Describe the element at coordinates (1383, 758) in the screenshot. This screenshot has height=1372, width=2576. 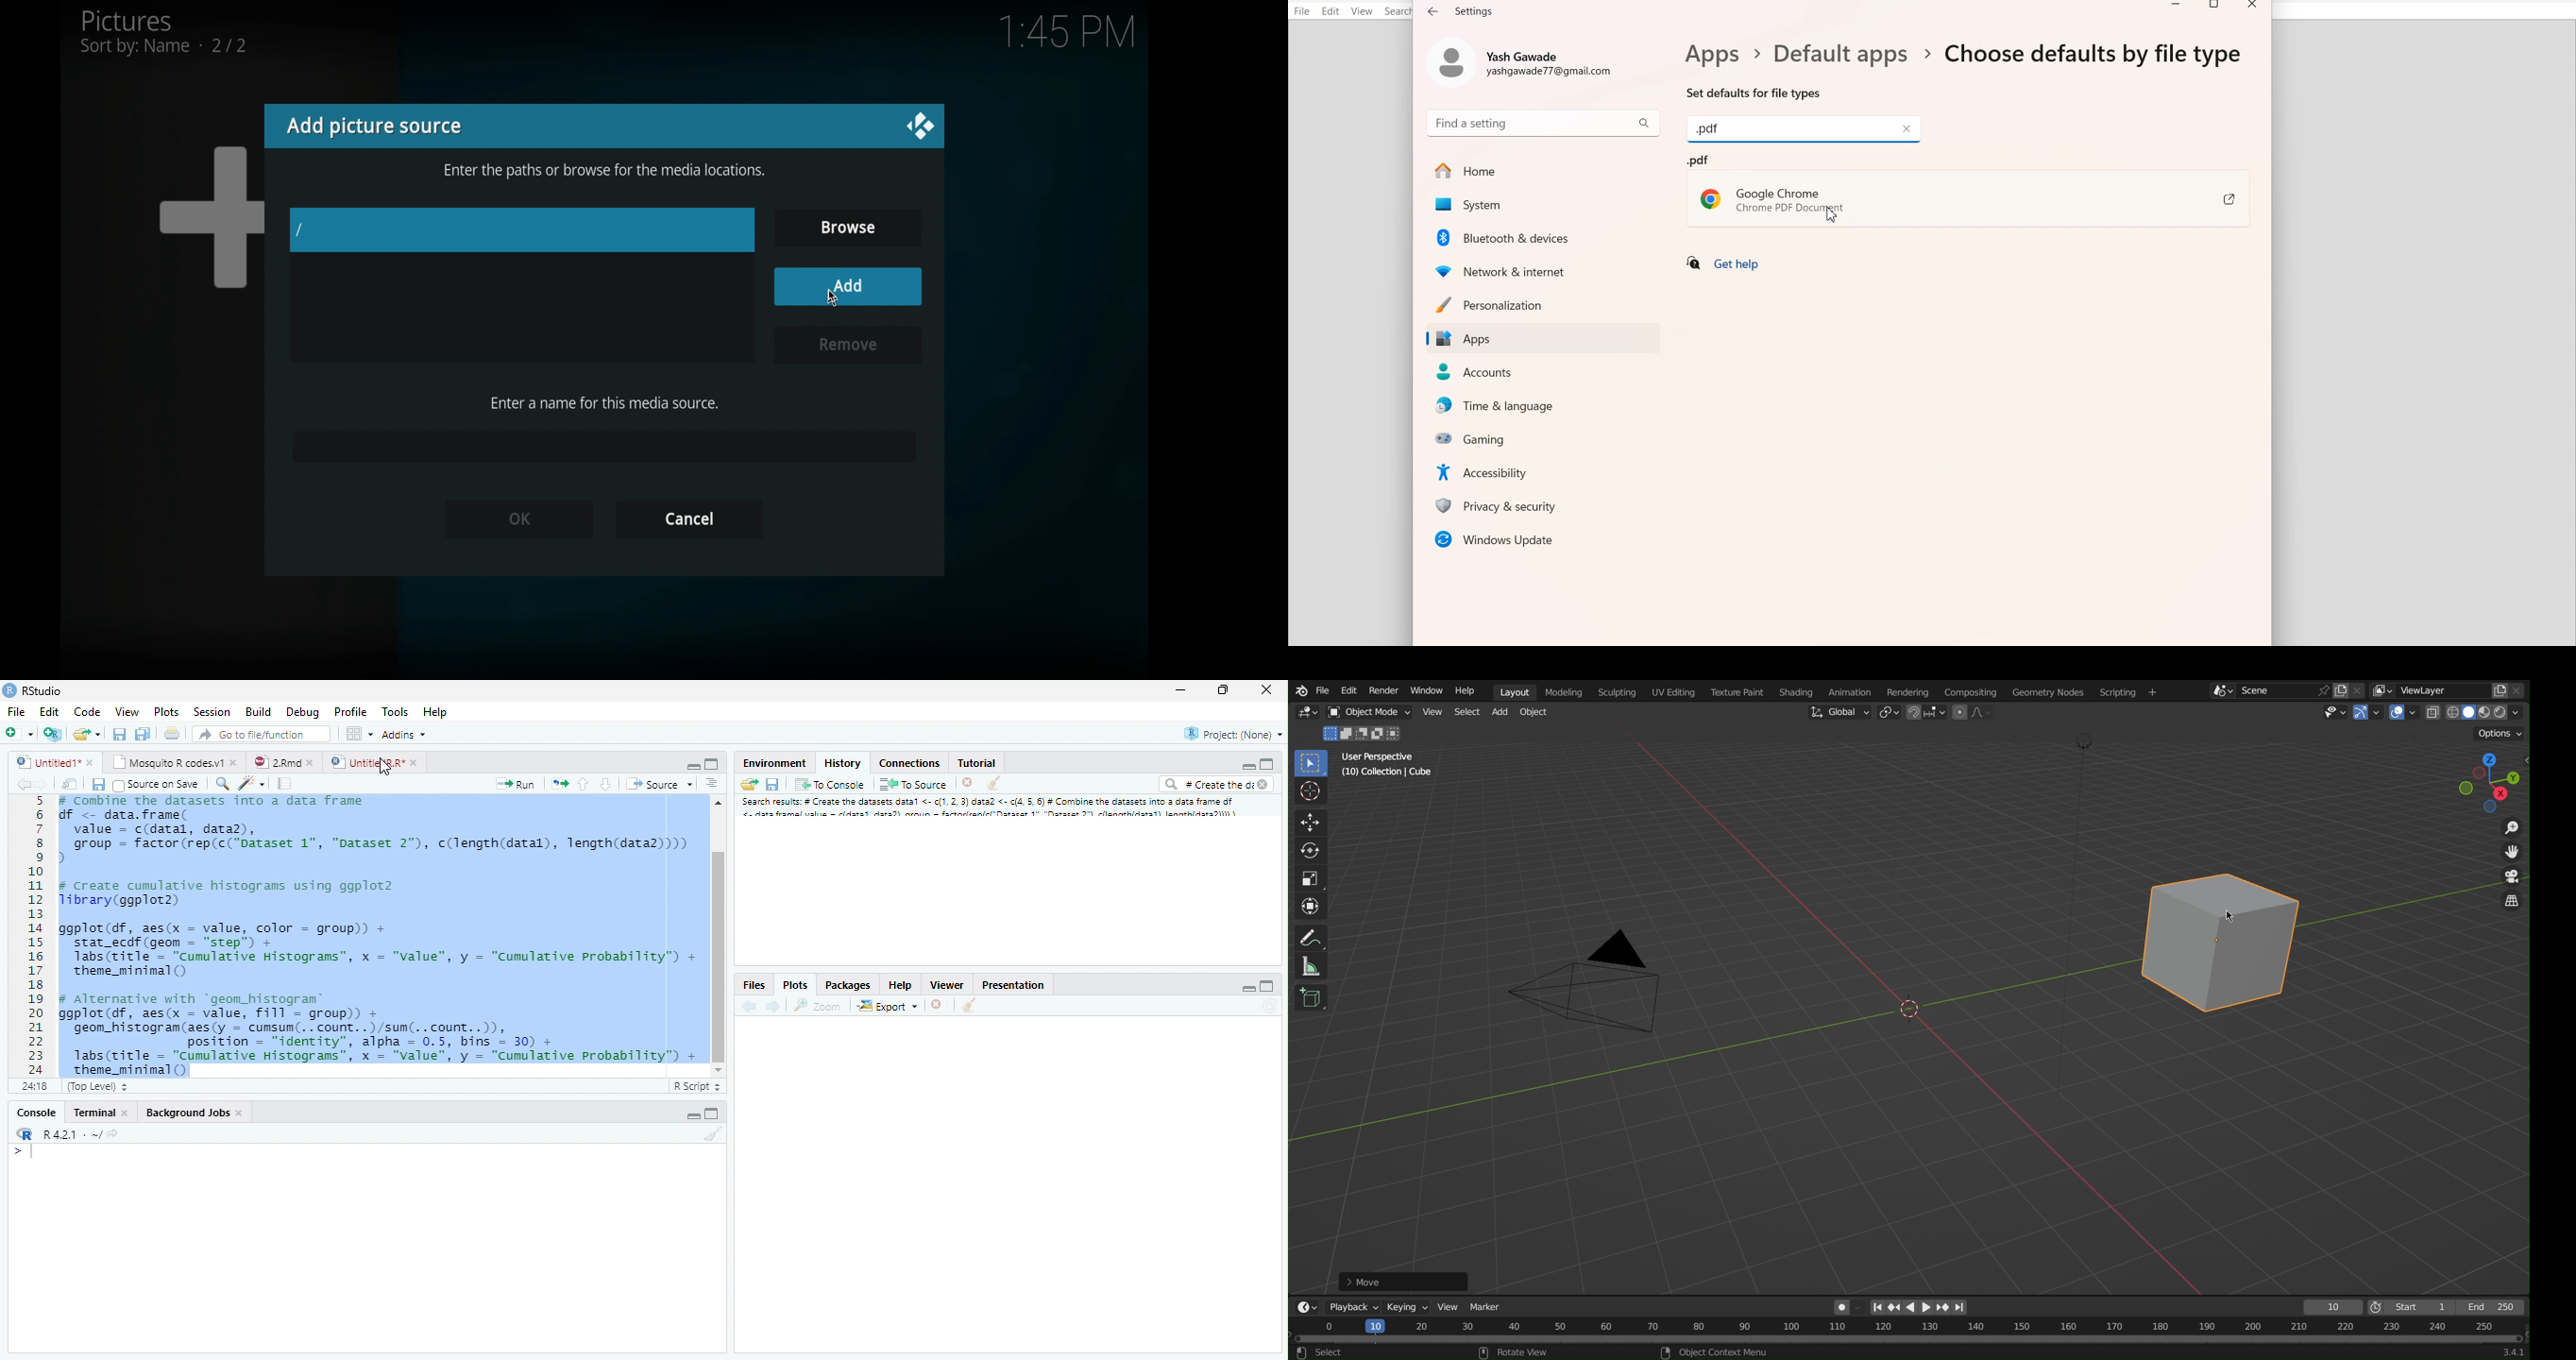
I see `User Perspective` at that location.